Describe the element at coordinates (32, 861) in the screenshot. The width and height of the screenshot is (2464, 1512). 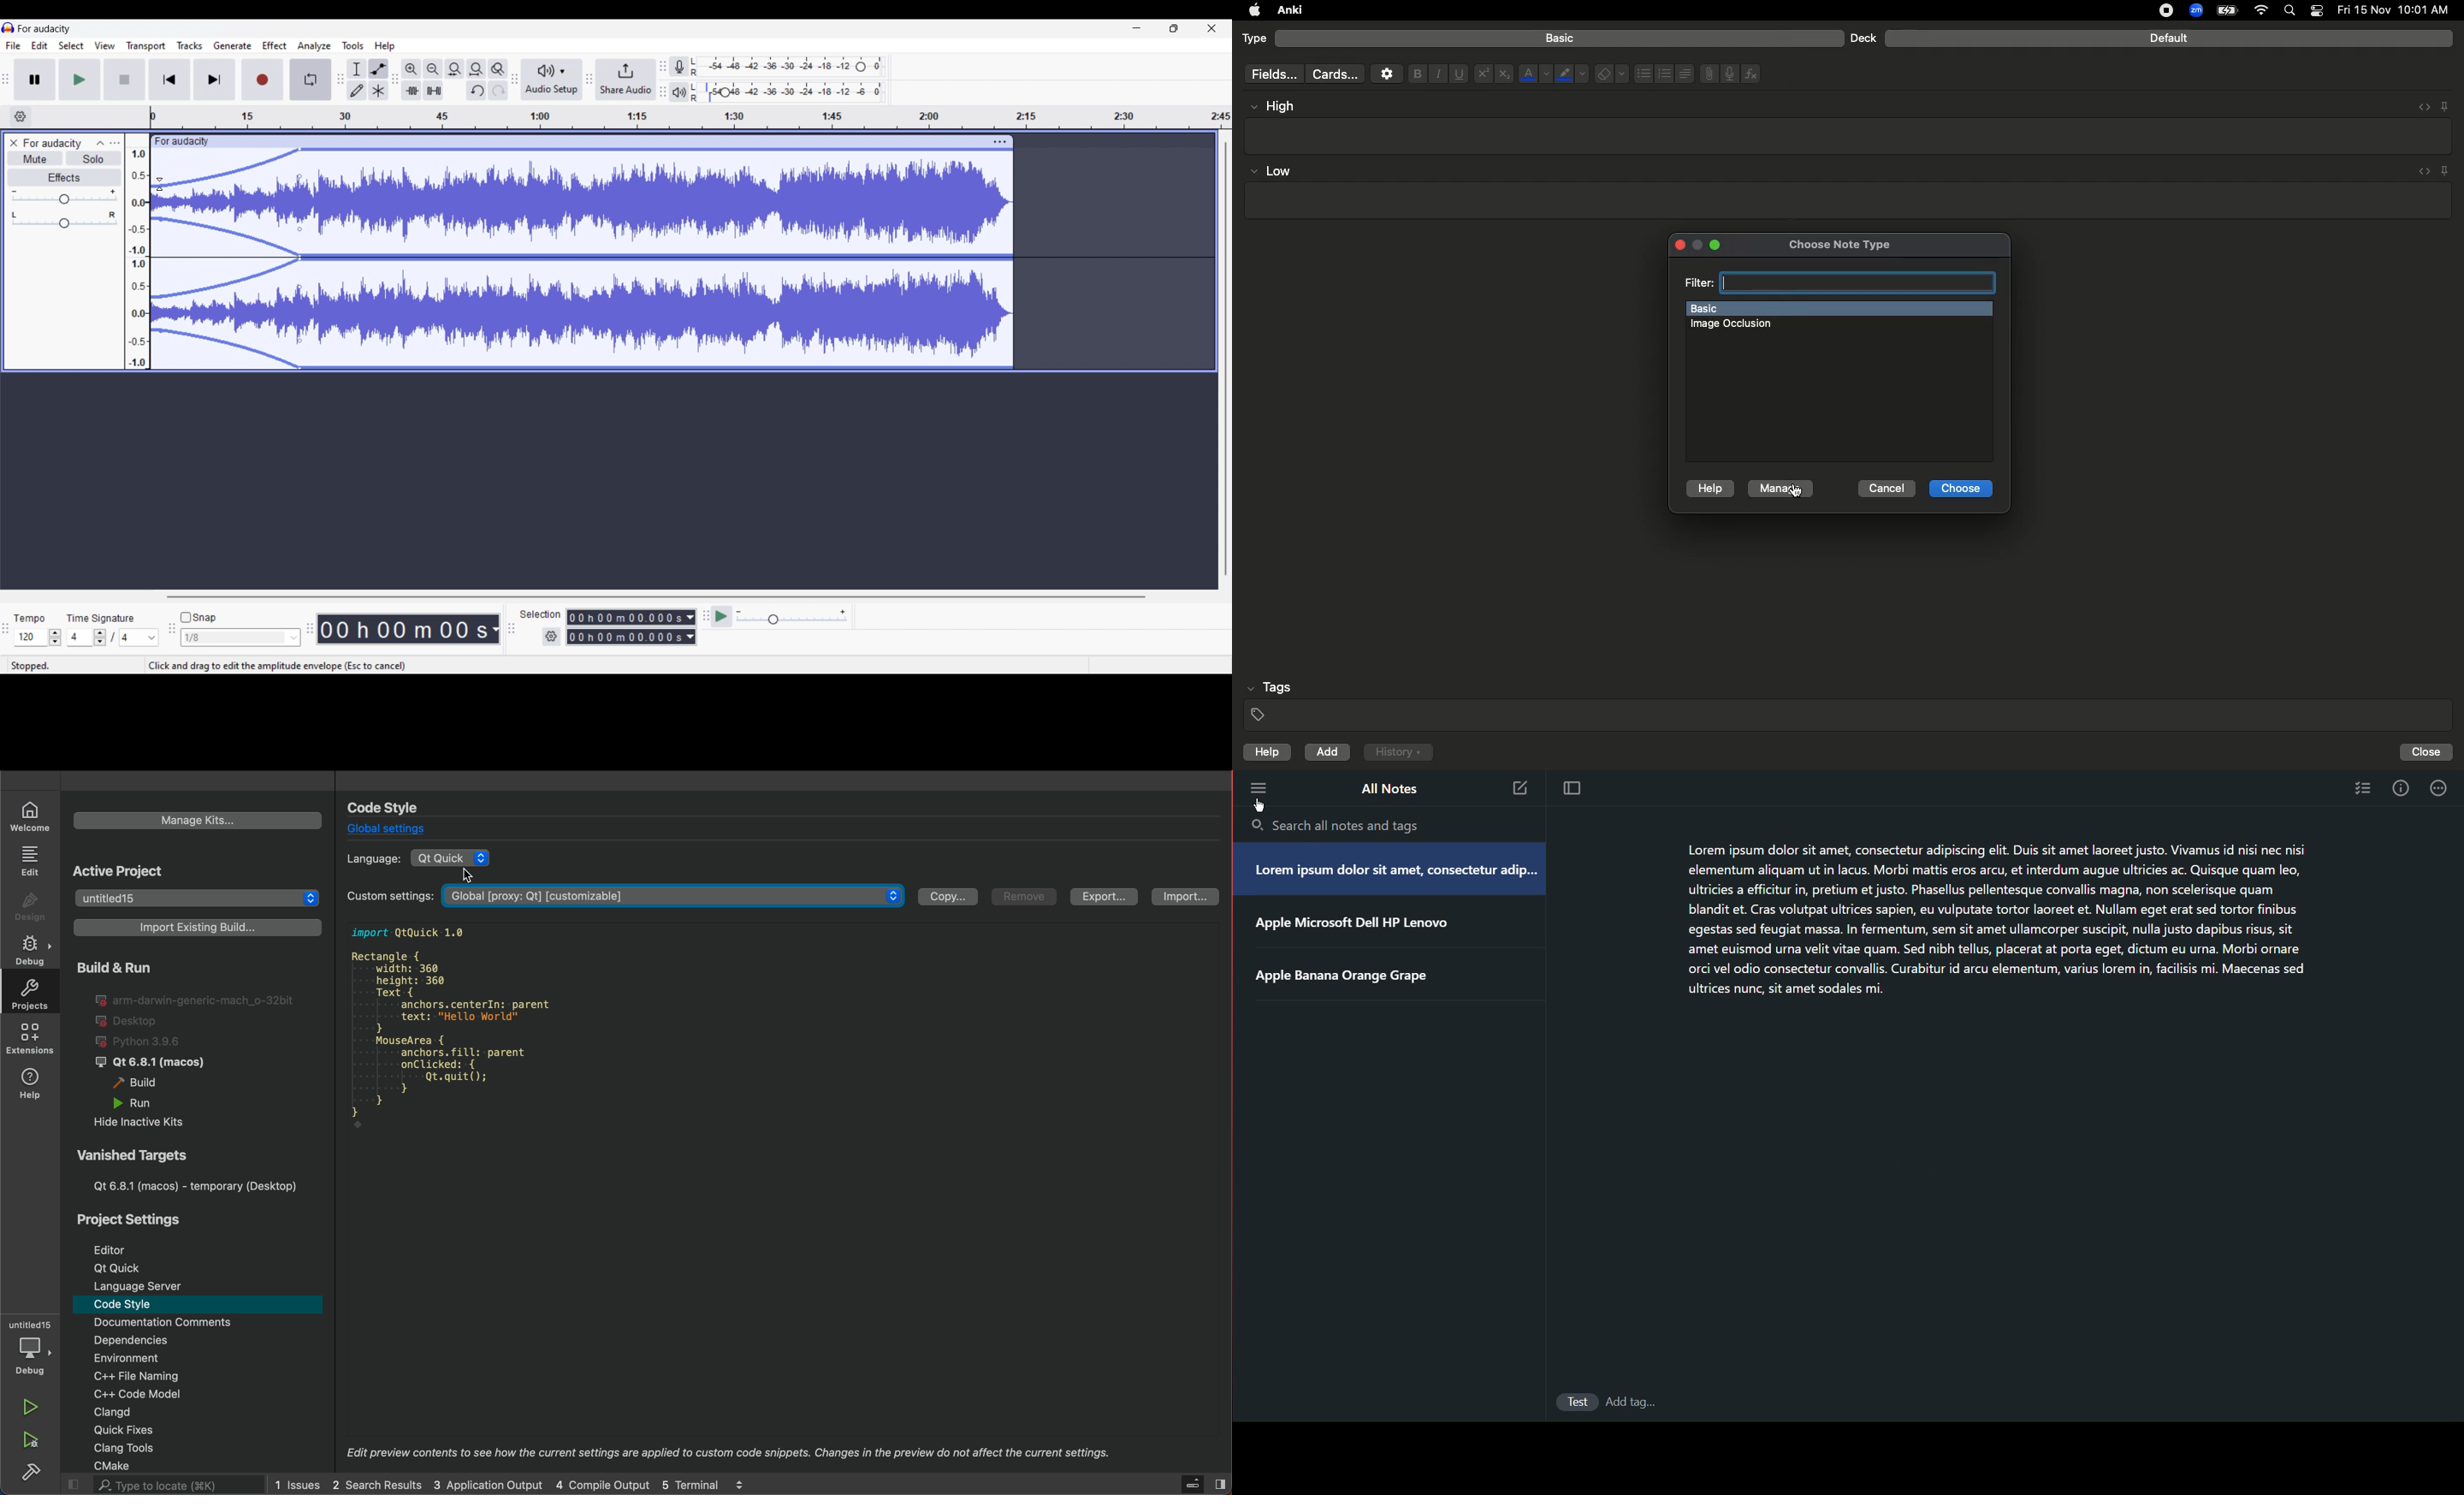
I see `edit` at that location.